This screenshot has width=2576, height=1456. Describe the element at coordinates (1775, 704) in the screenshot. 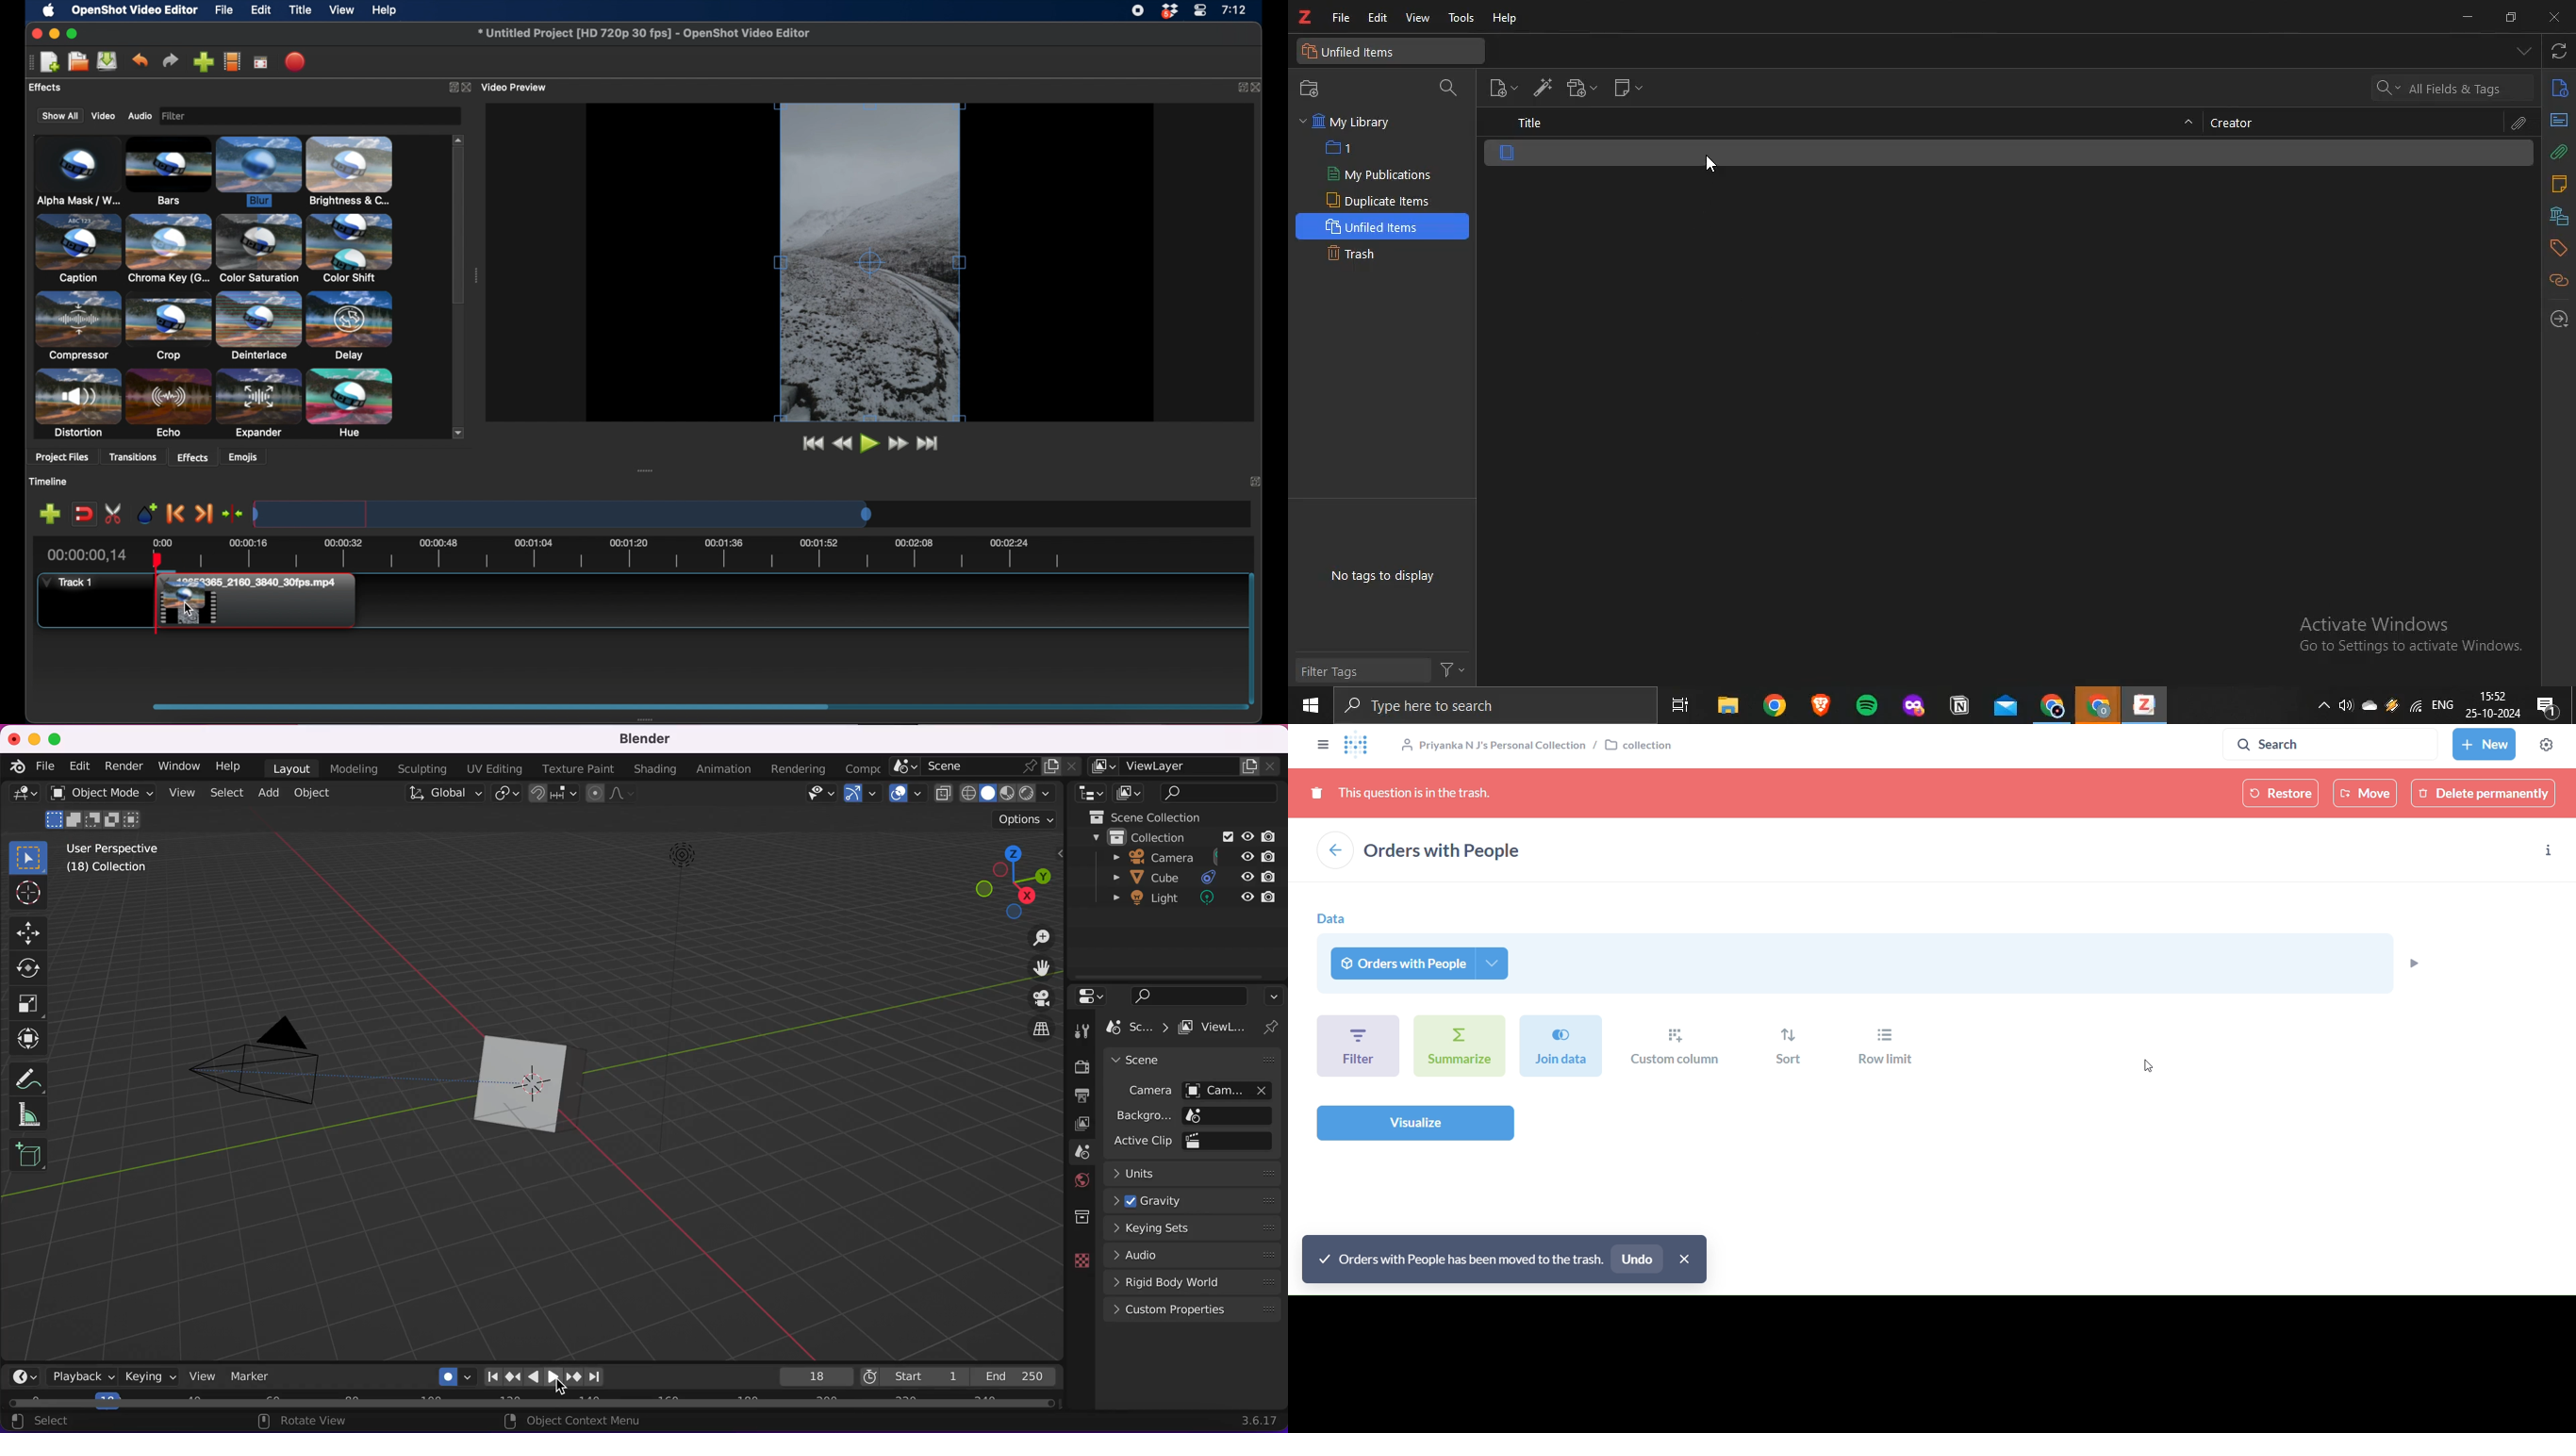

I see `chrome` at that location.